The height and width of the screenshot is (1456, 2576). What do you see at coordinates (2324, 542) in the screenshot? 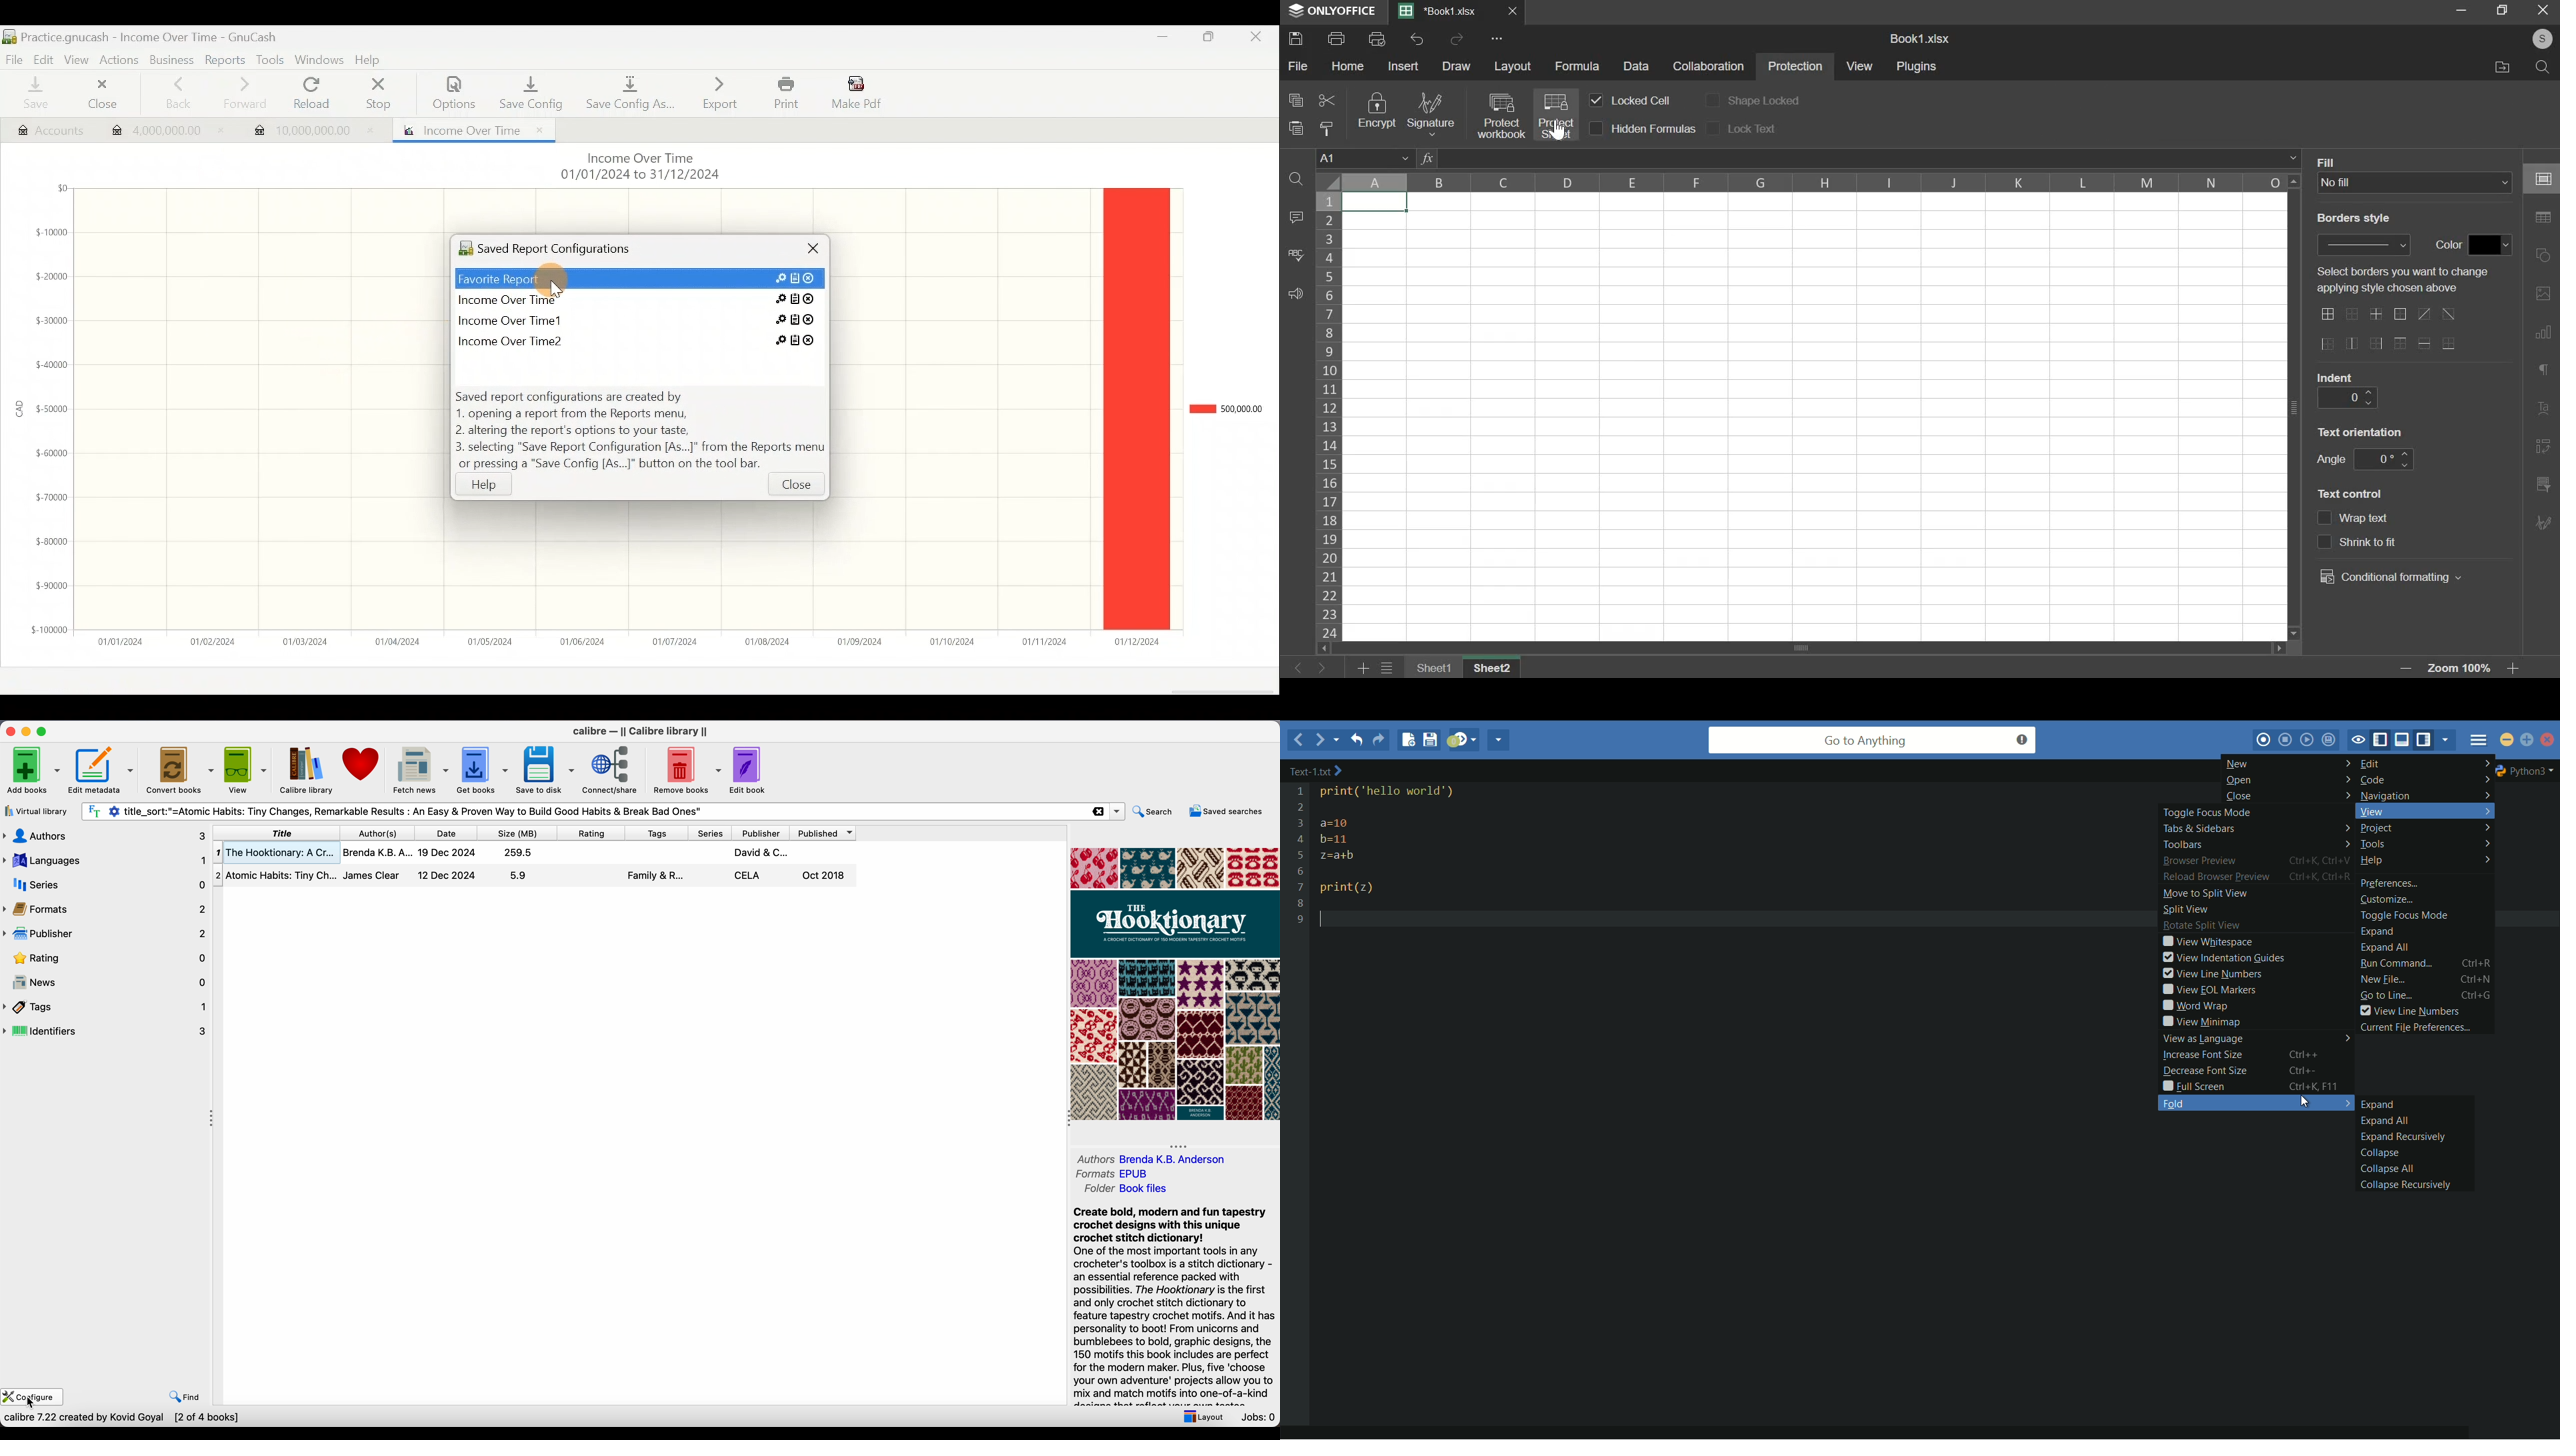
I see `checkbox` at bounding box center [2324, 542].